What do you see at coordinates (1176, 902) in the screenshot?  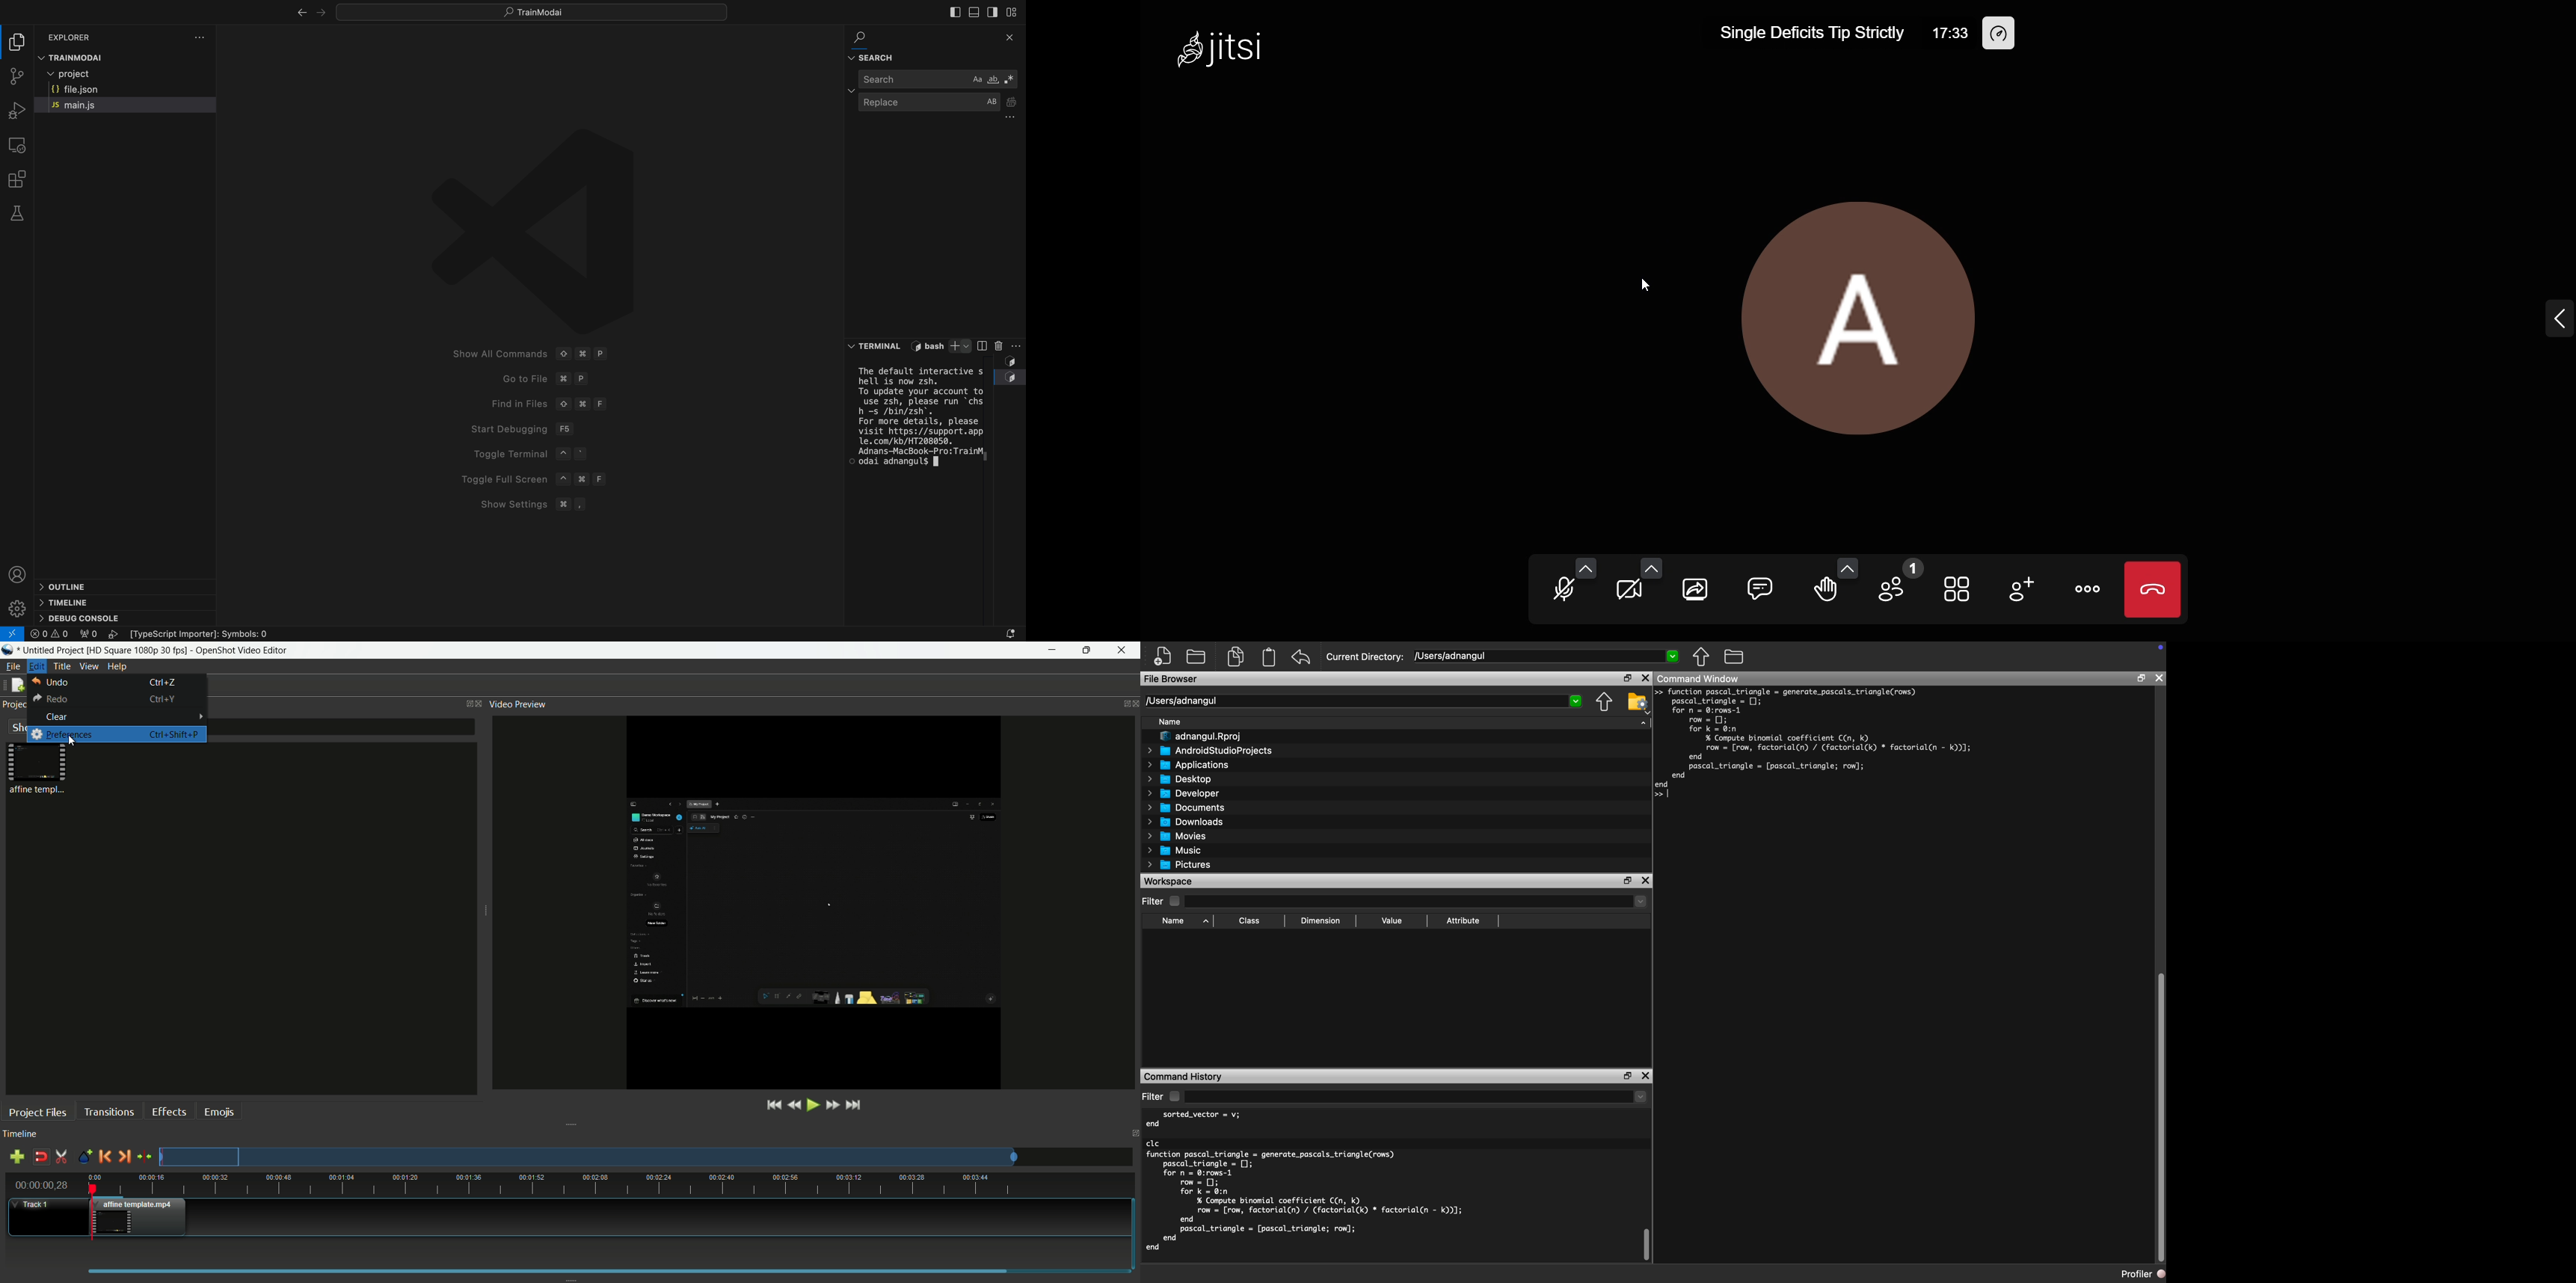 I see `Checkbox` at bounding box center [1176, 902].